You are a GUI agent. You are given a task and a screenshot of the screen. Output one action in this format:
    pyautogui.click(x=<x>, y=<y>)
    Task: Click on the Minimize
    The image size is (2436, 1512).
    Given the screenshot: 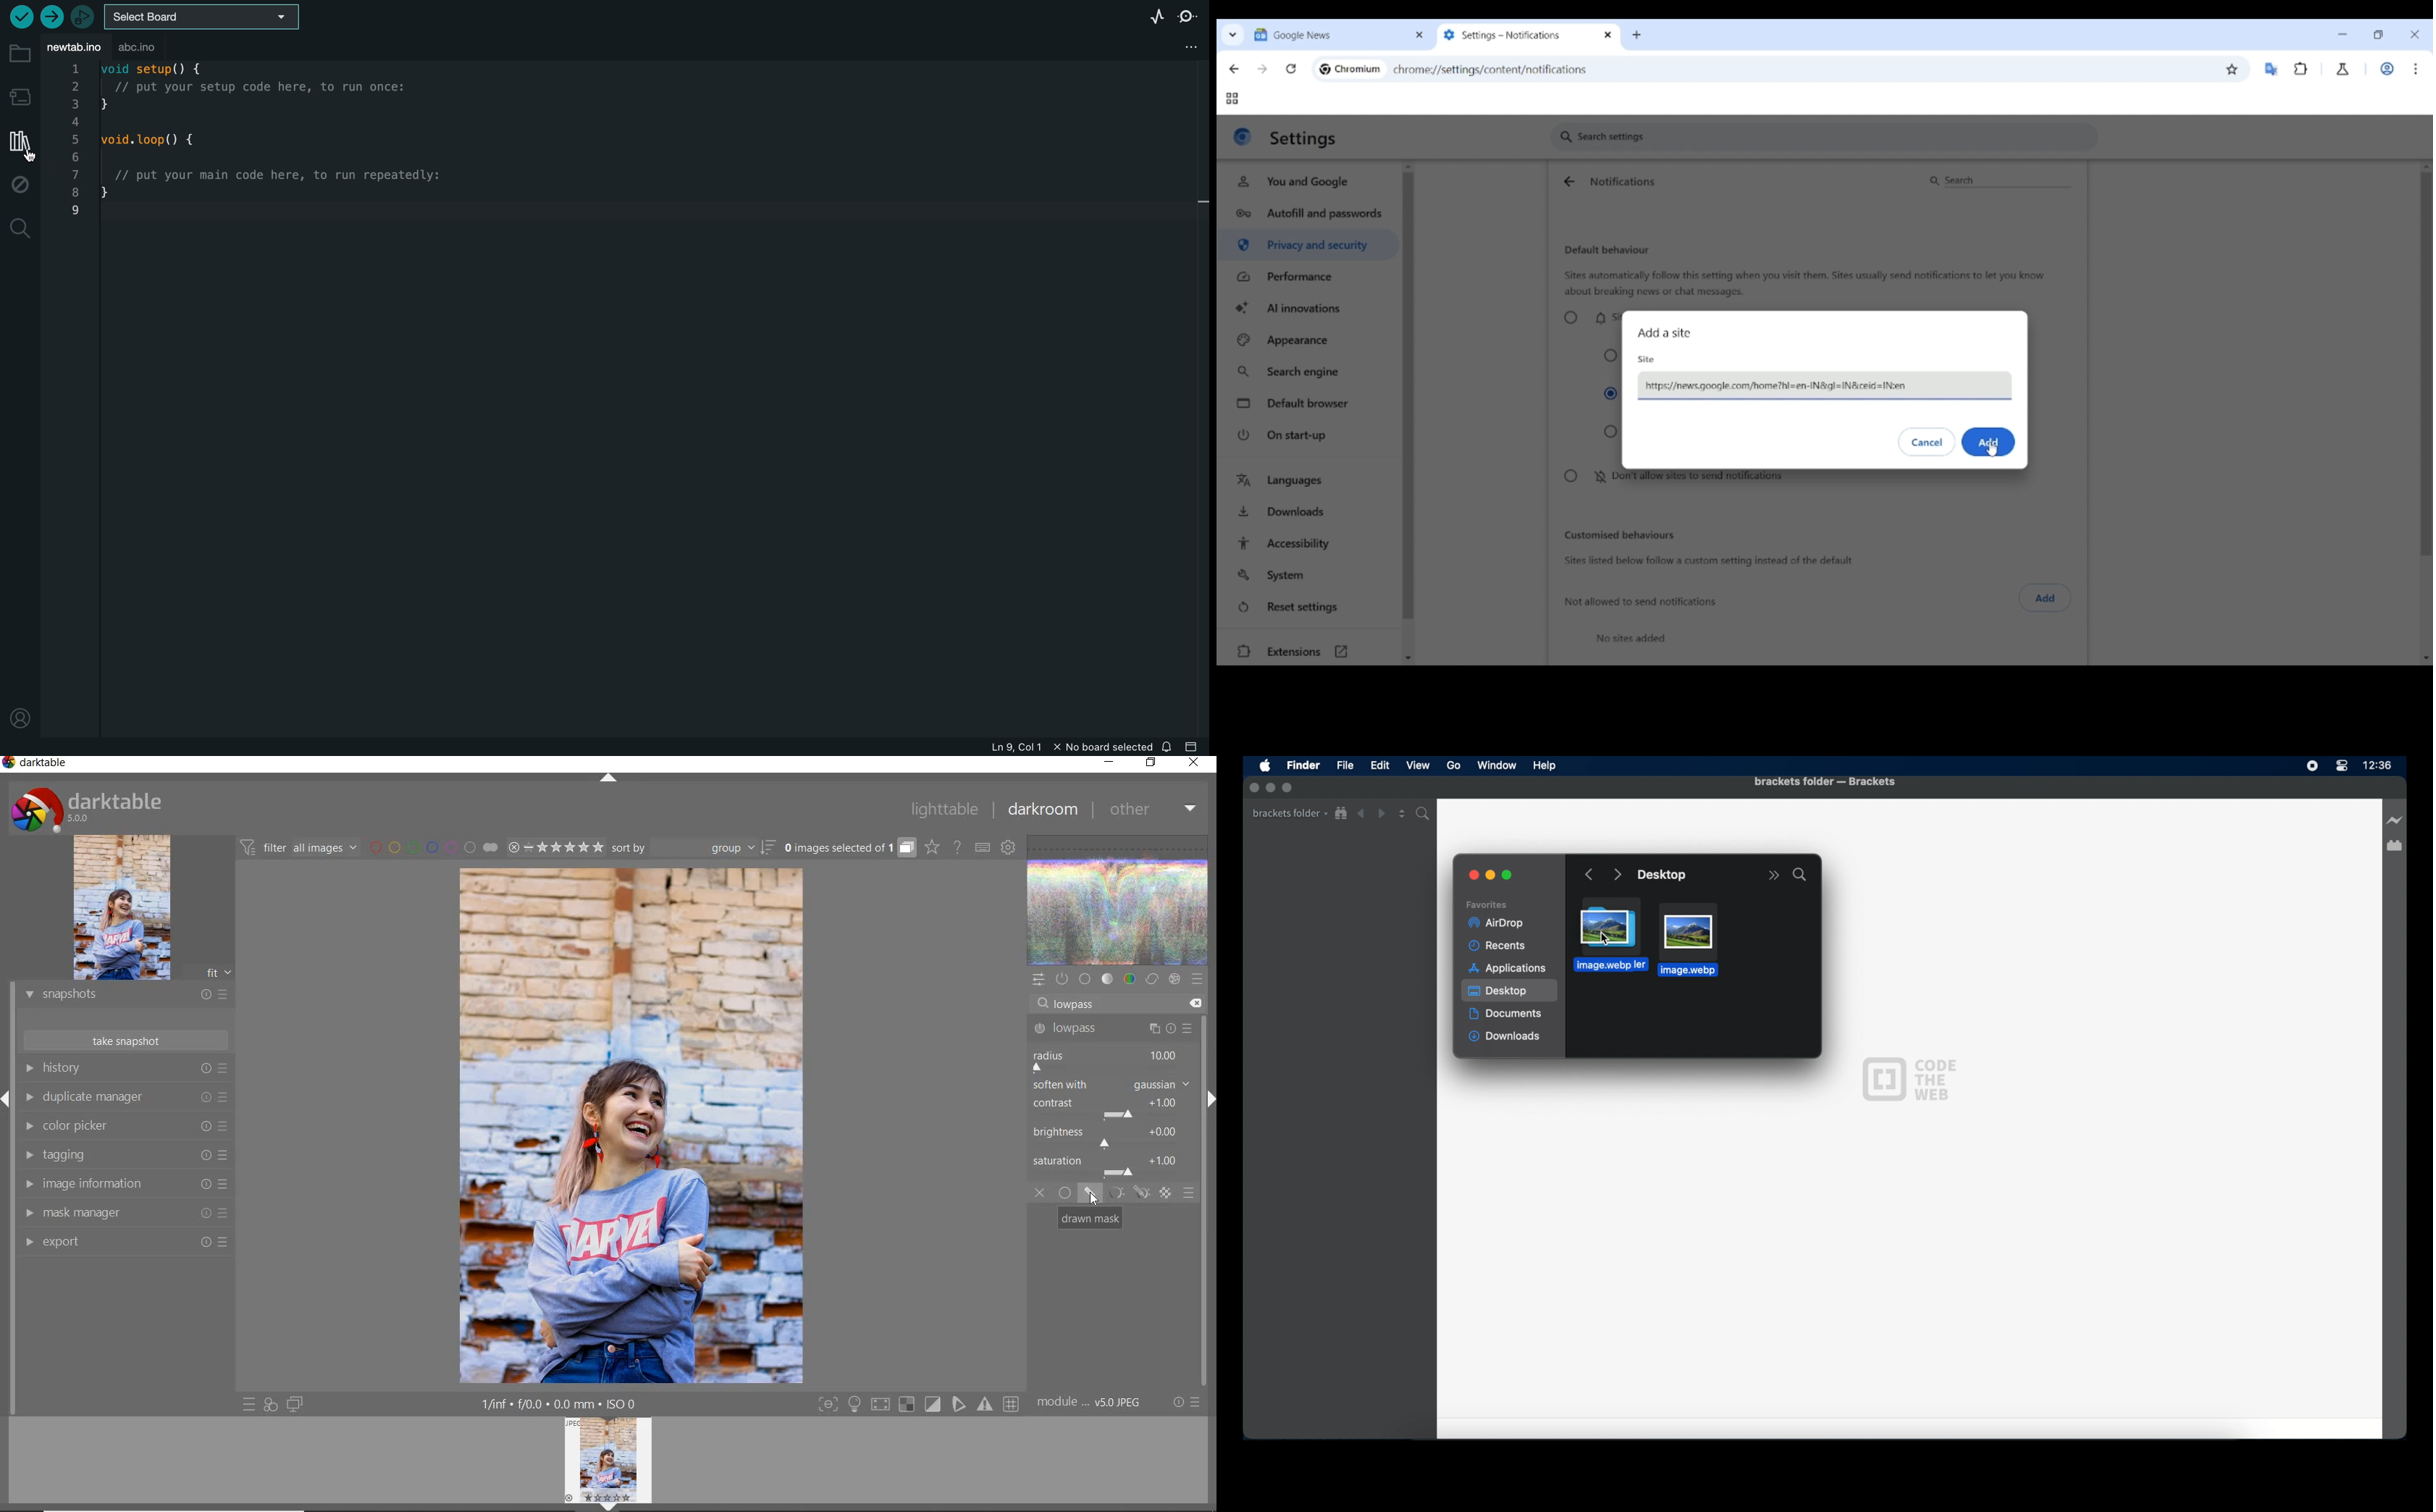 What is the action you would take?
    pyautogui.click(x=2342, y=34)
    